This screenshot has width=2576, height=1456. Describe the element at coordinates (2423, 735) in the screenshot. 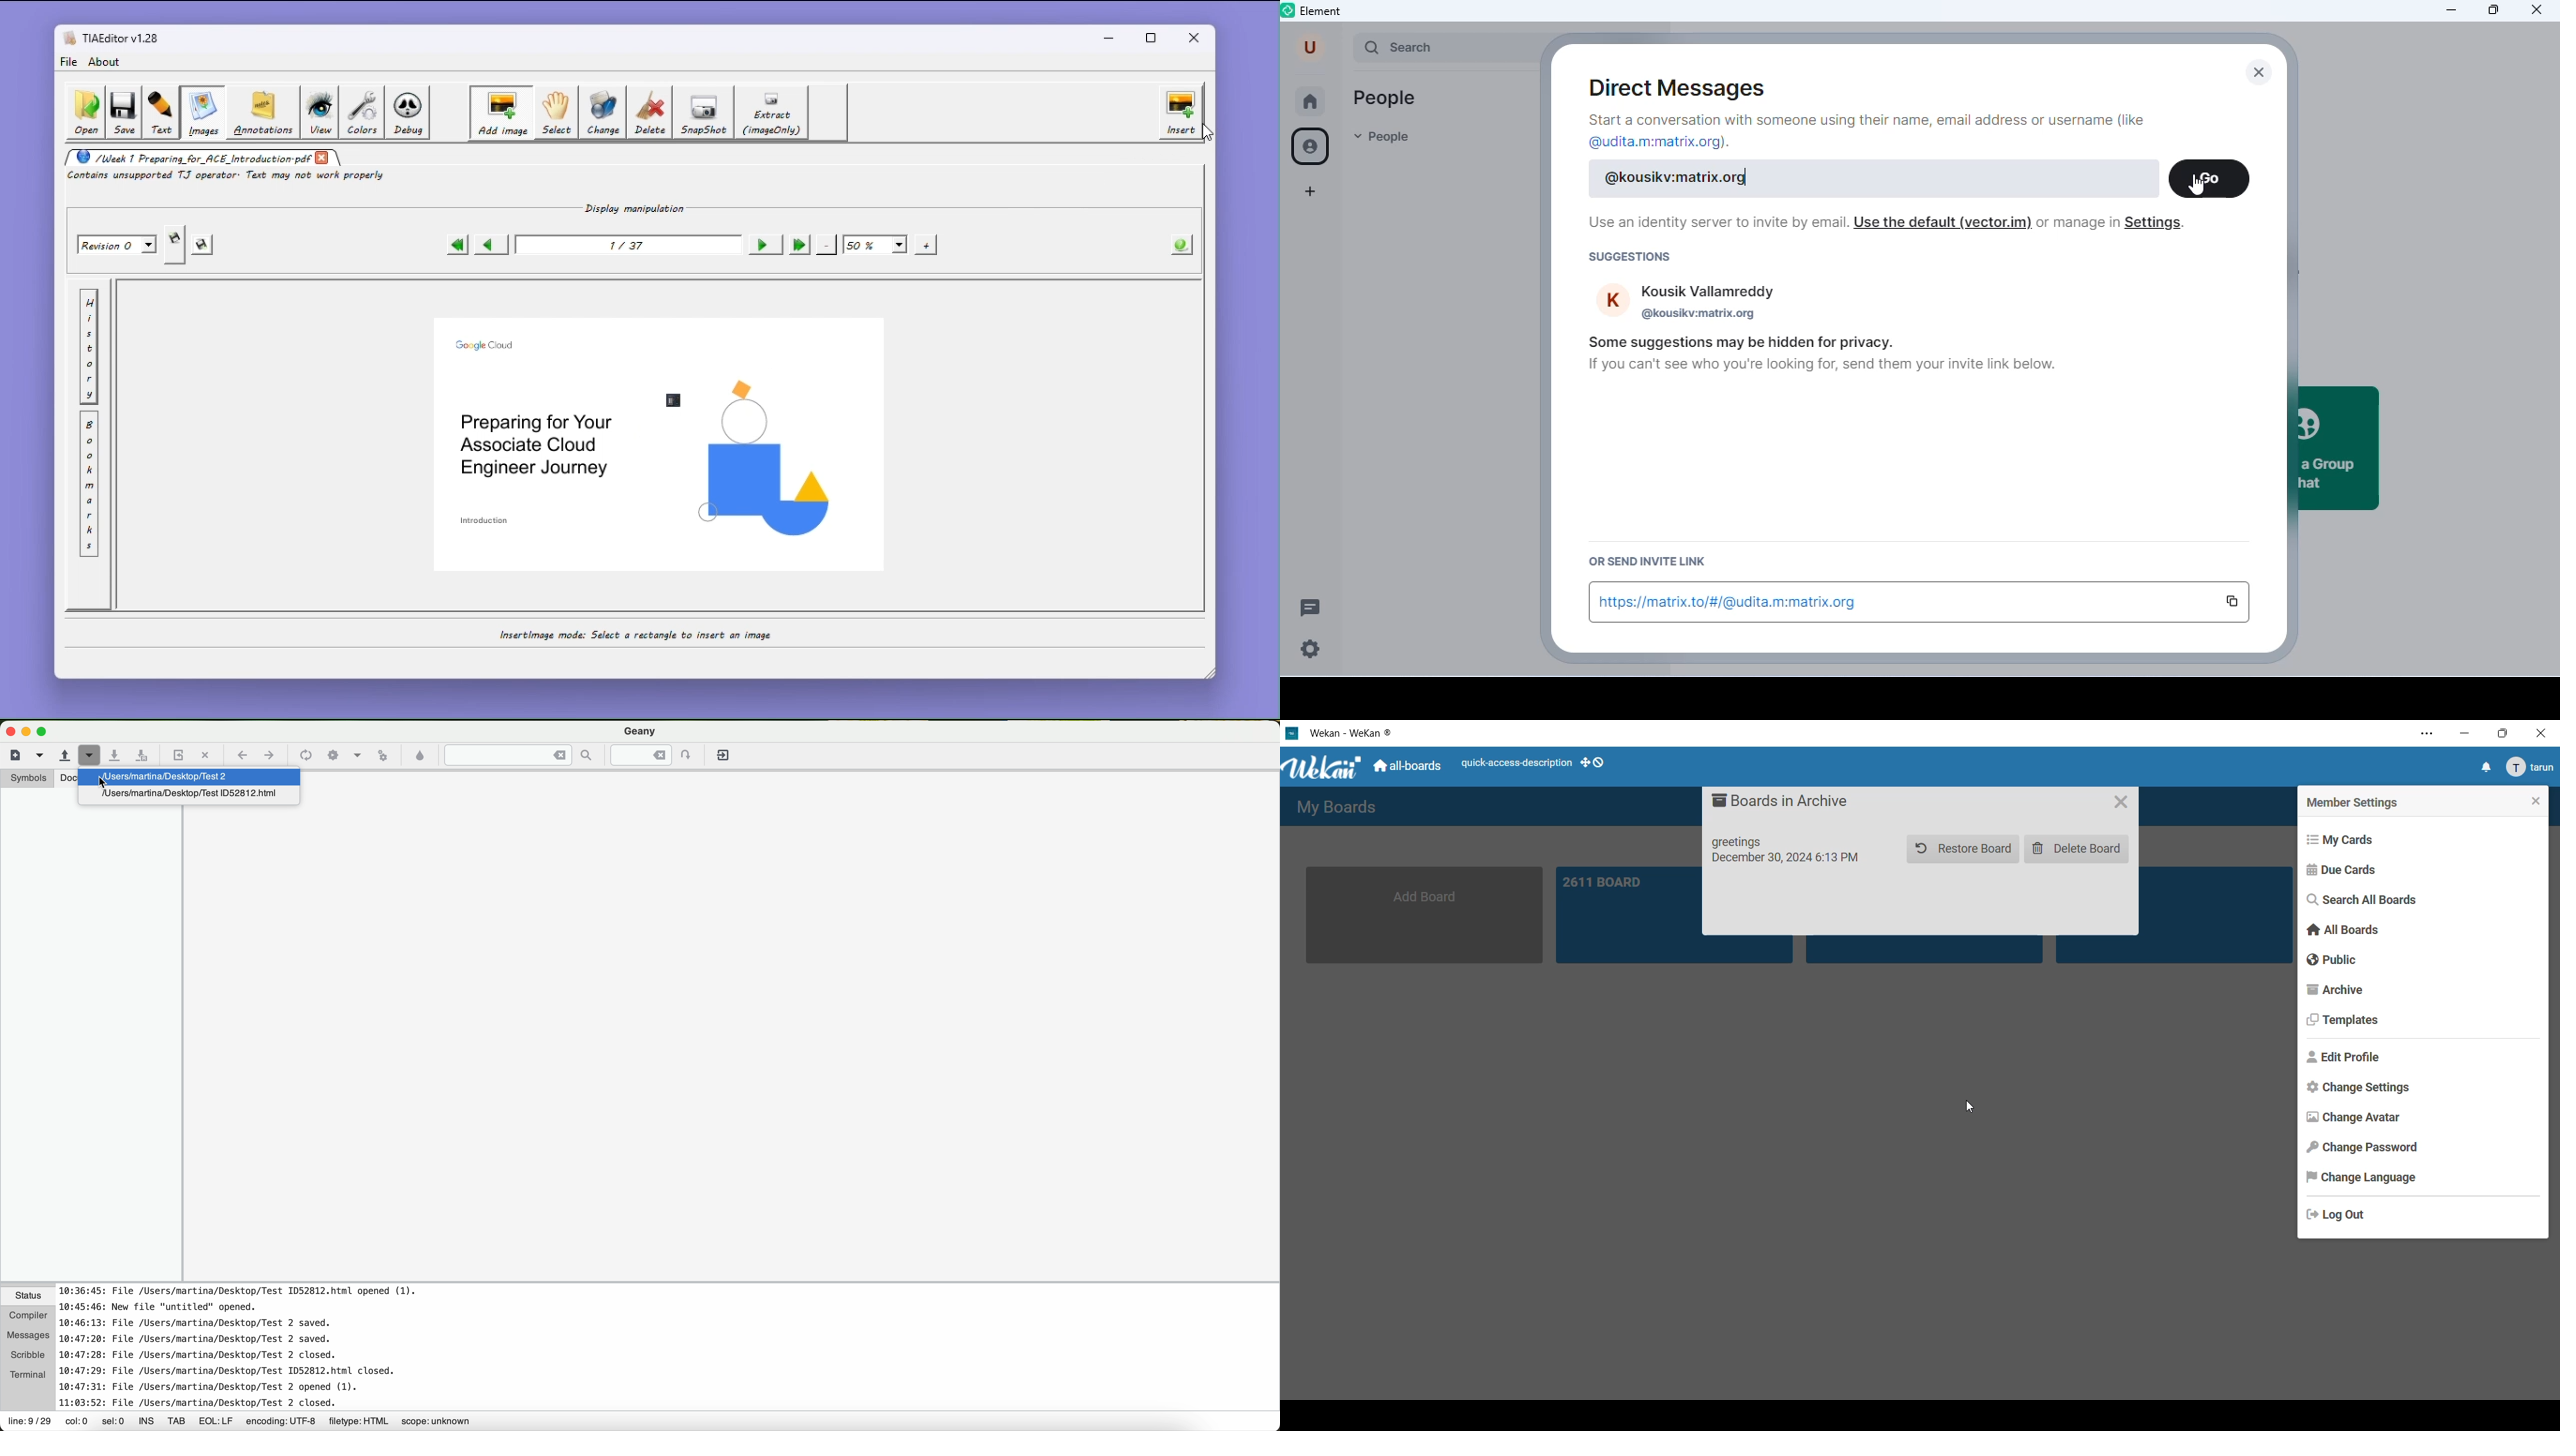

I see `settings` at that location.